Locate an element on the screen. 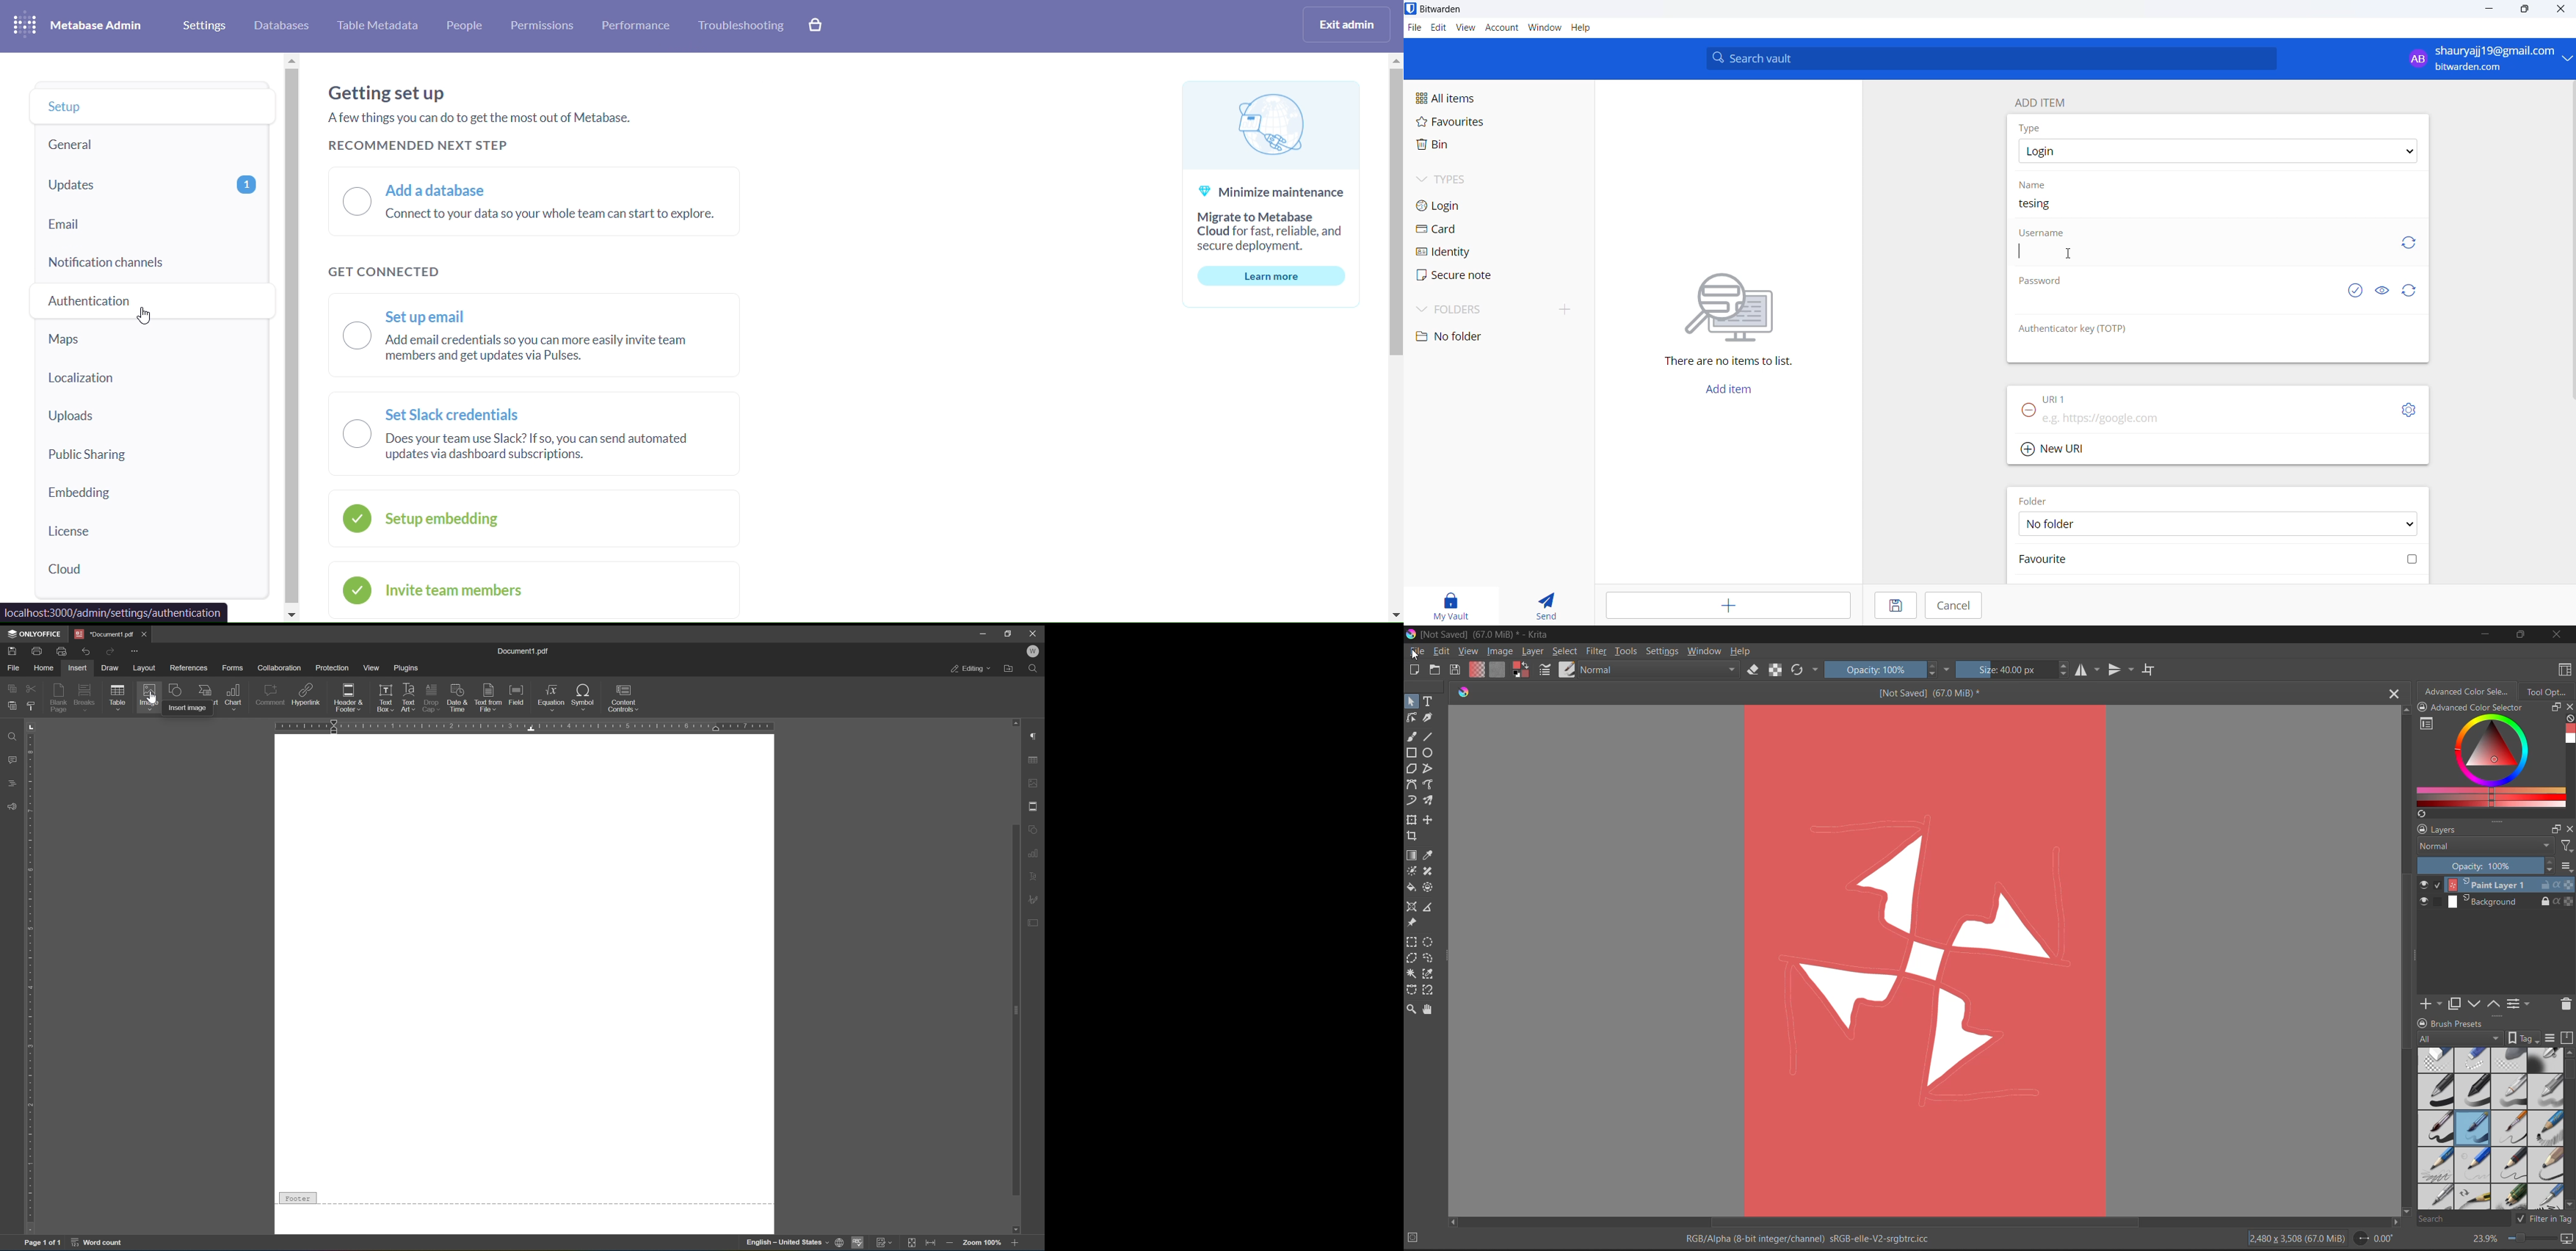 This screenshot has height=1260, width=2576. signature settings is located at coordinates (1035, 899).